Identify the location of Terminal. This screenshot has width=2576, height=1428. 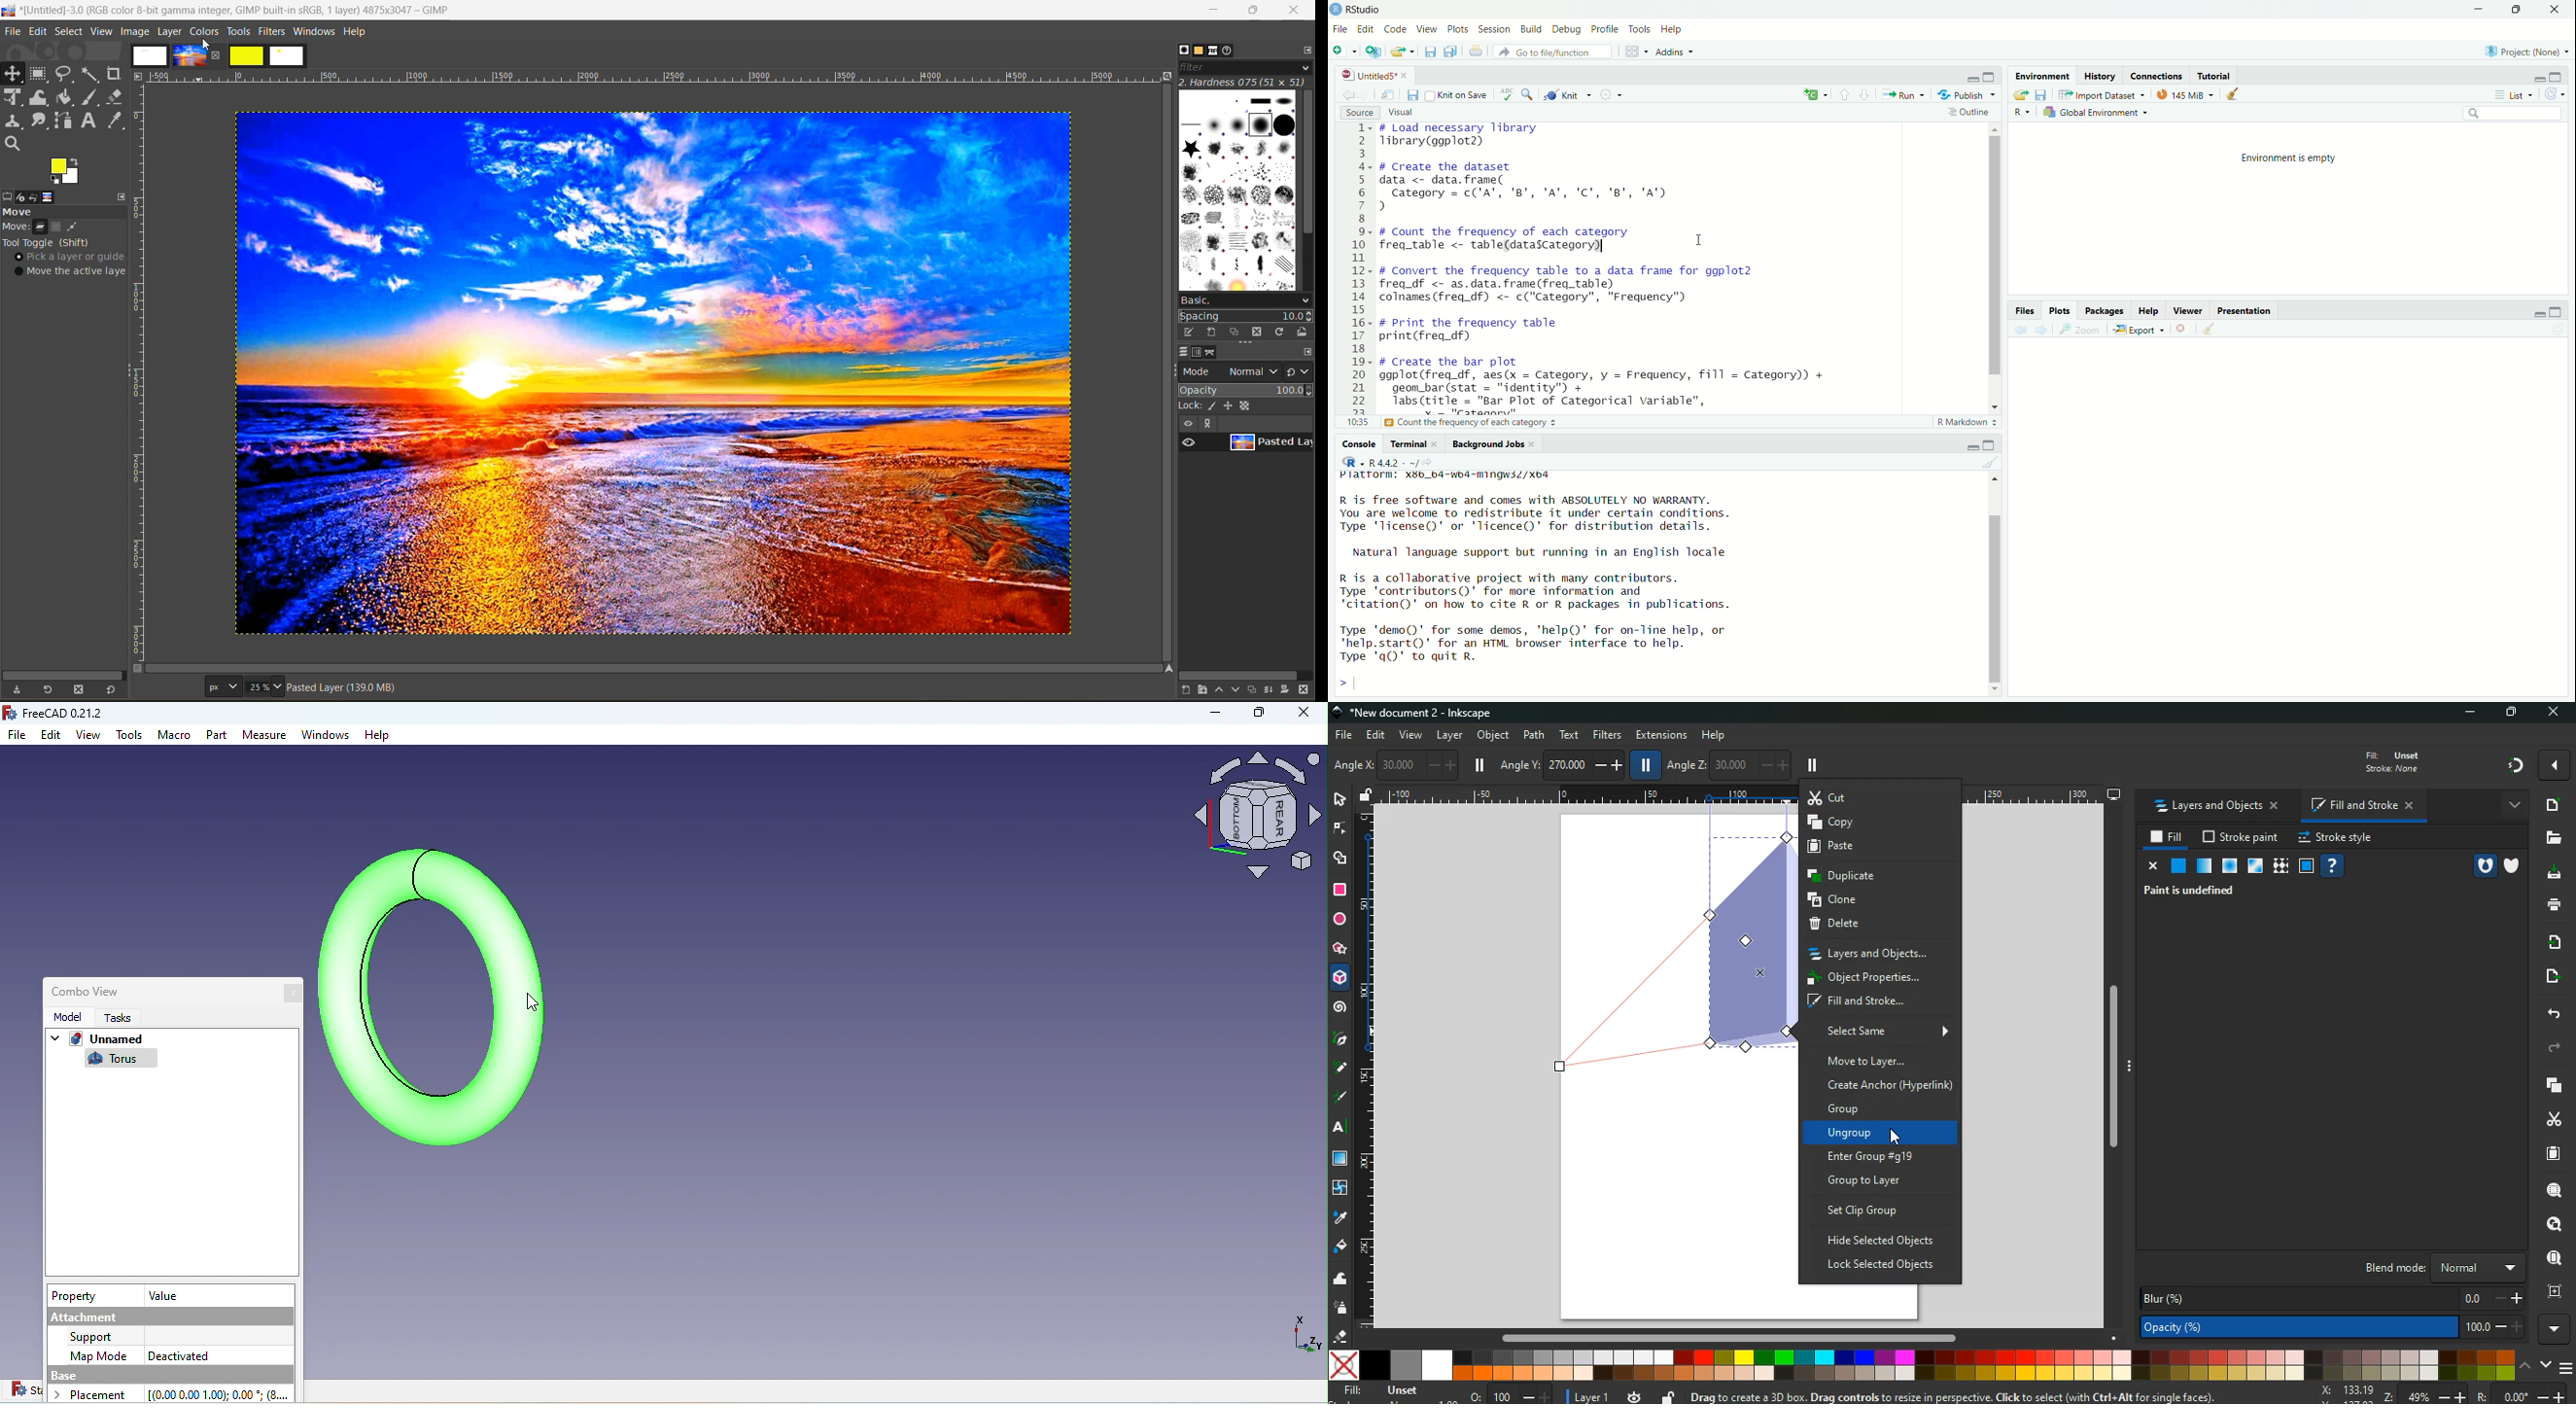
(1407, 444).